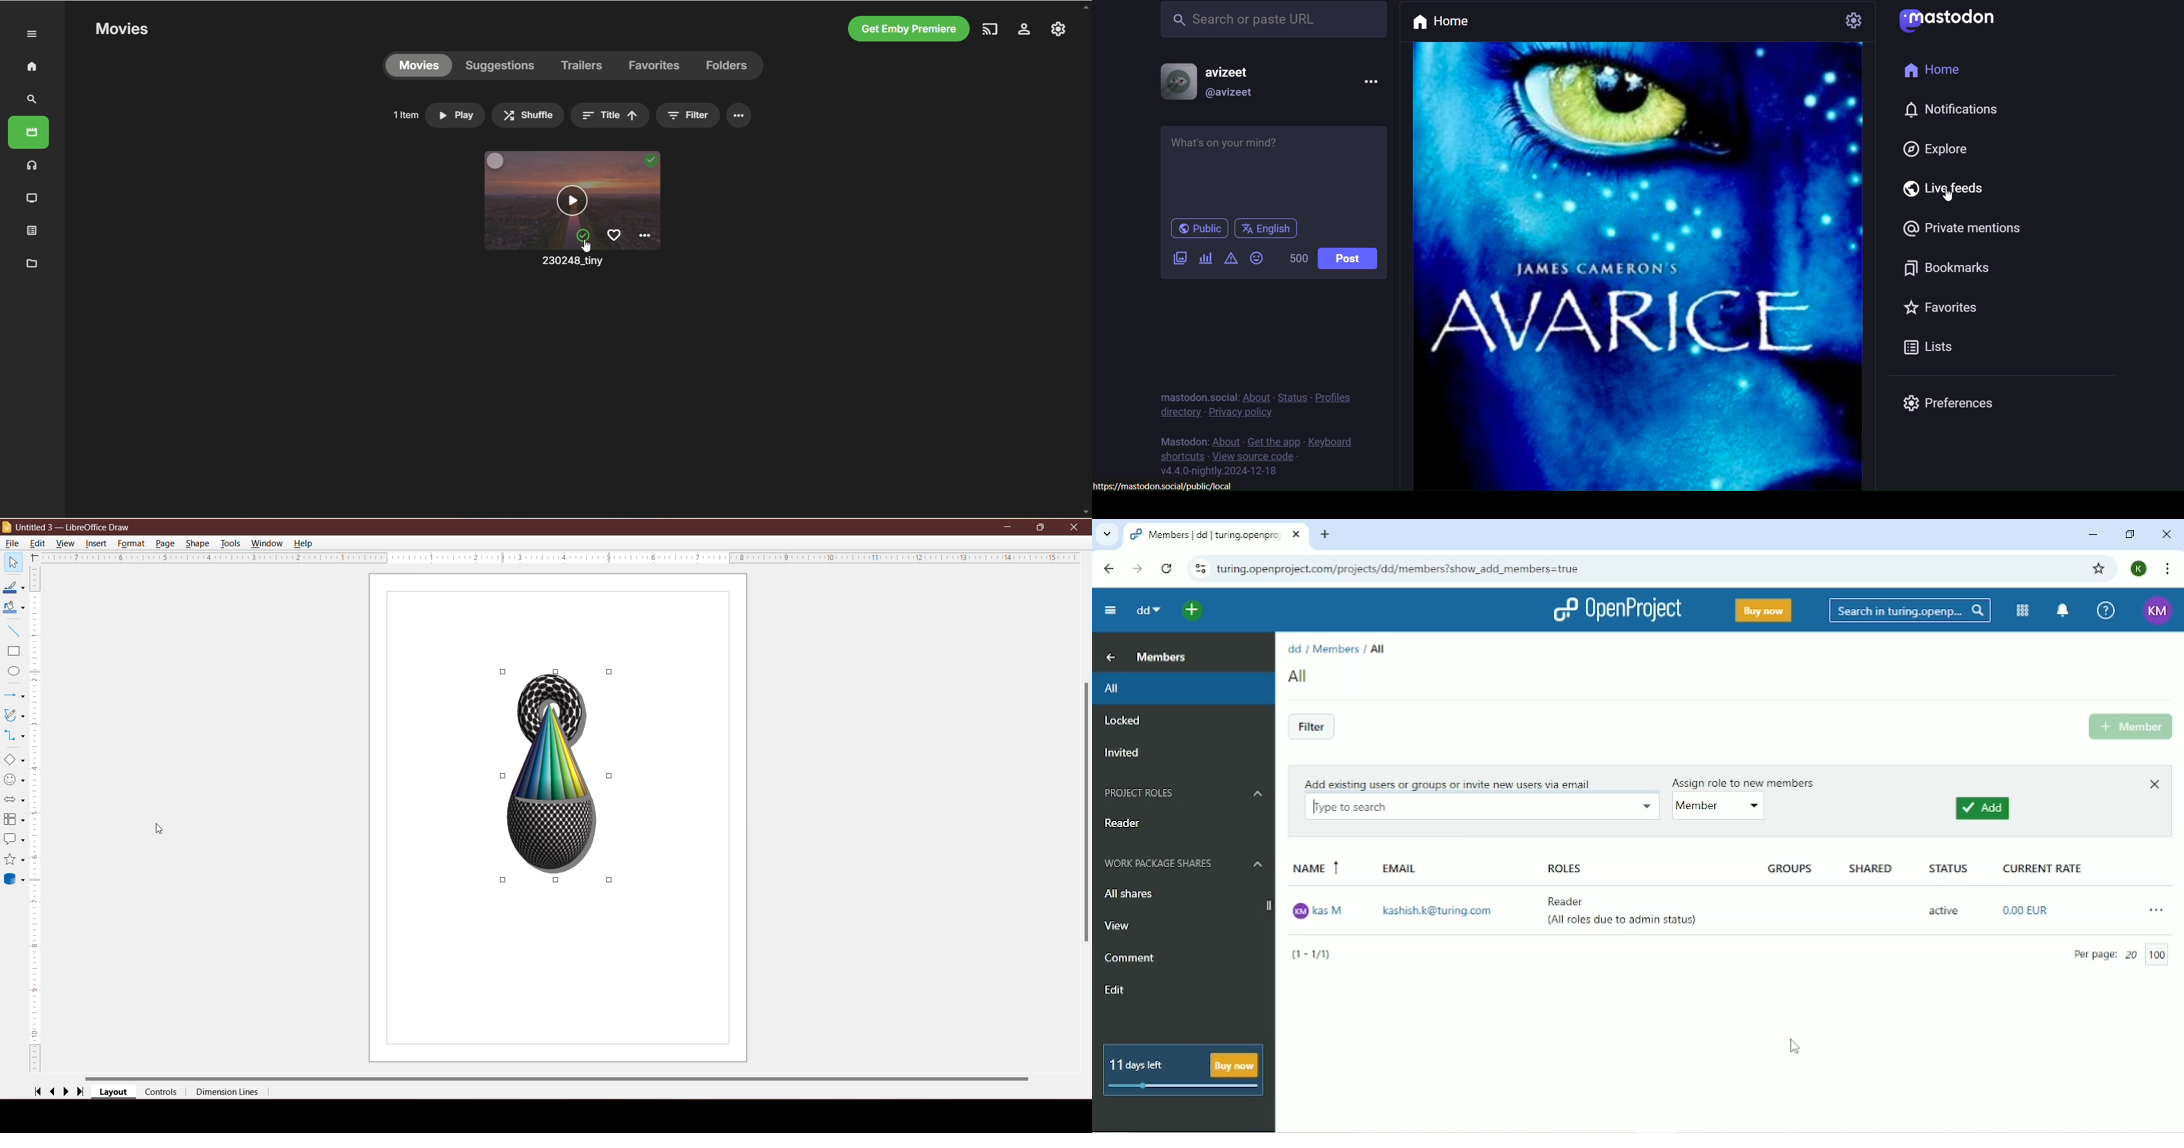 This screenshot has height=1148, width=2184. What do you see at coordinates (1333, 437) in the screenshot?
I see `keyboards` at bounding box center [1333, 437].